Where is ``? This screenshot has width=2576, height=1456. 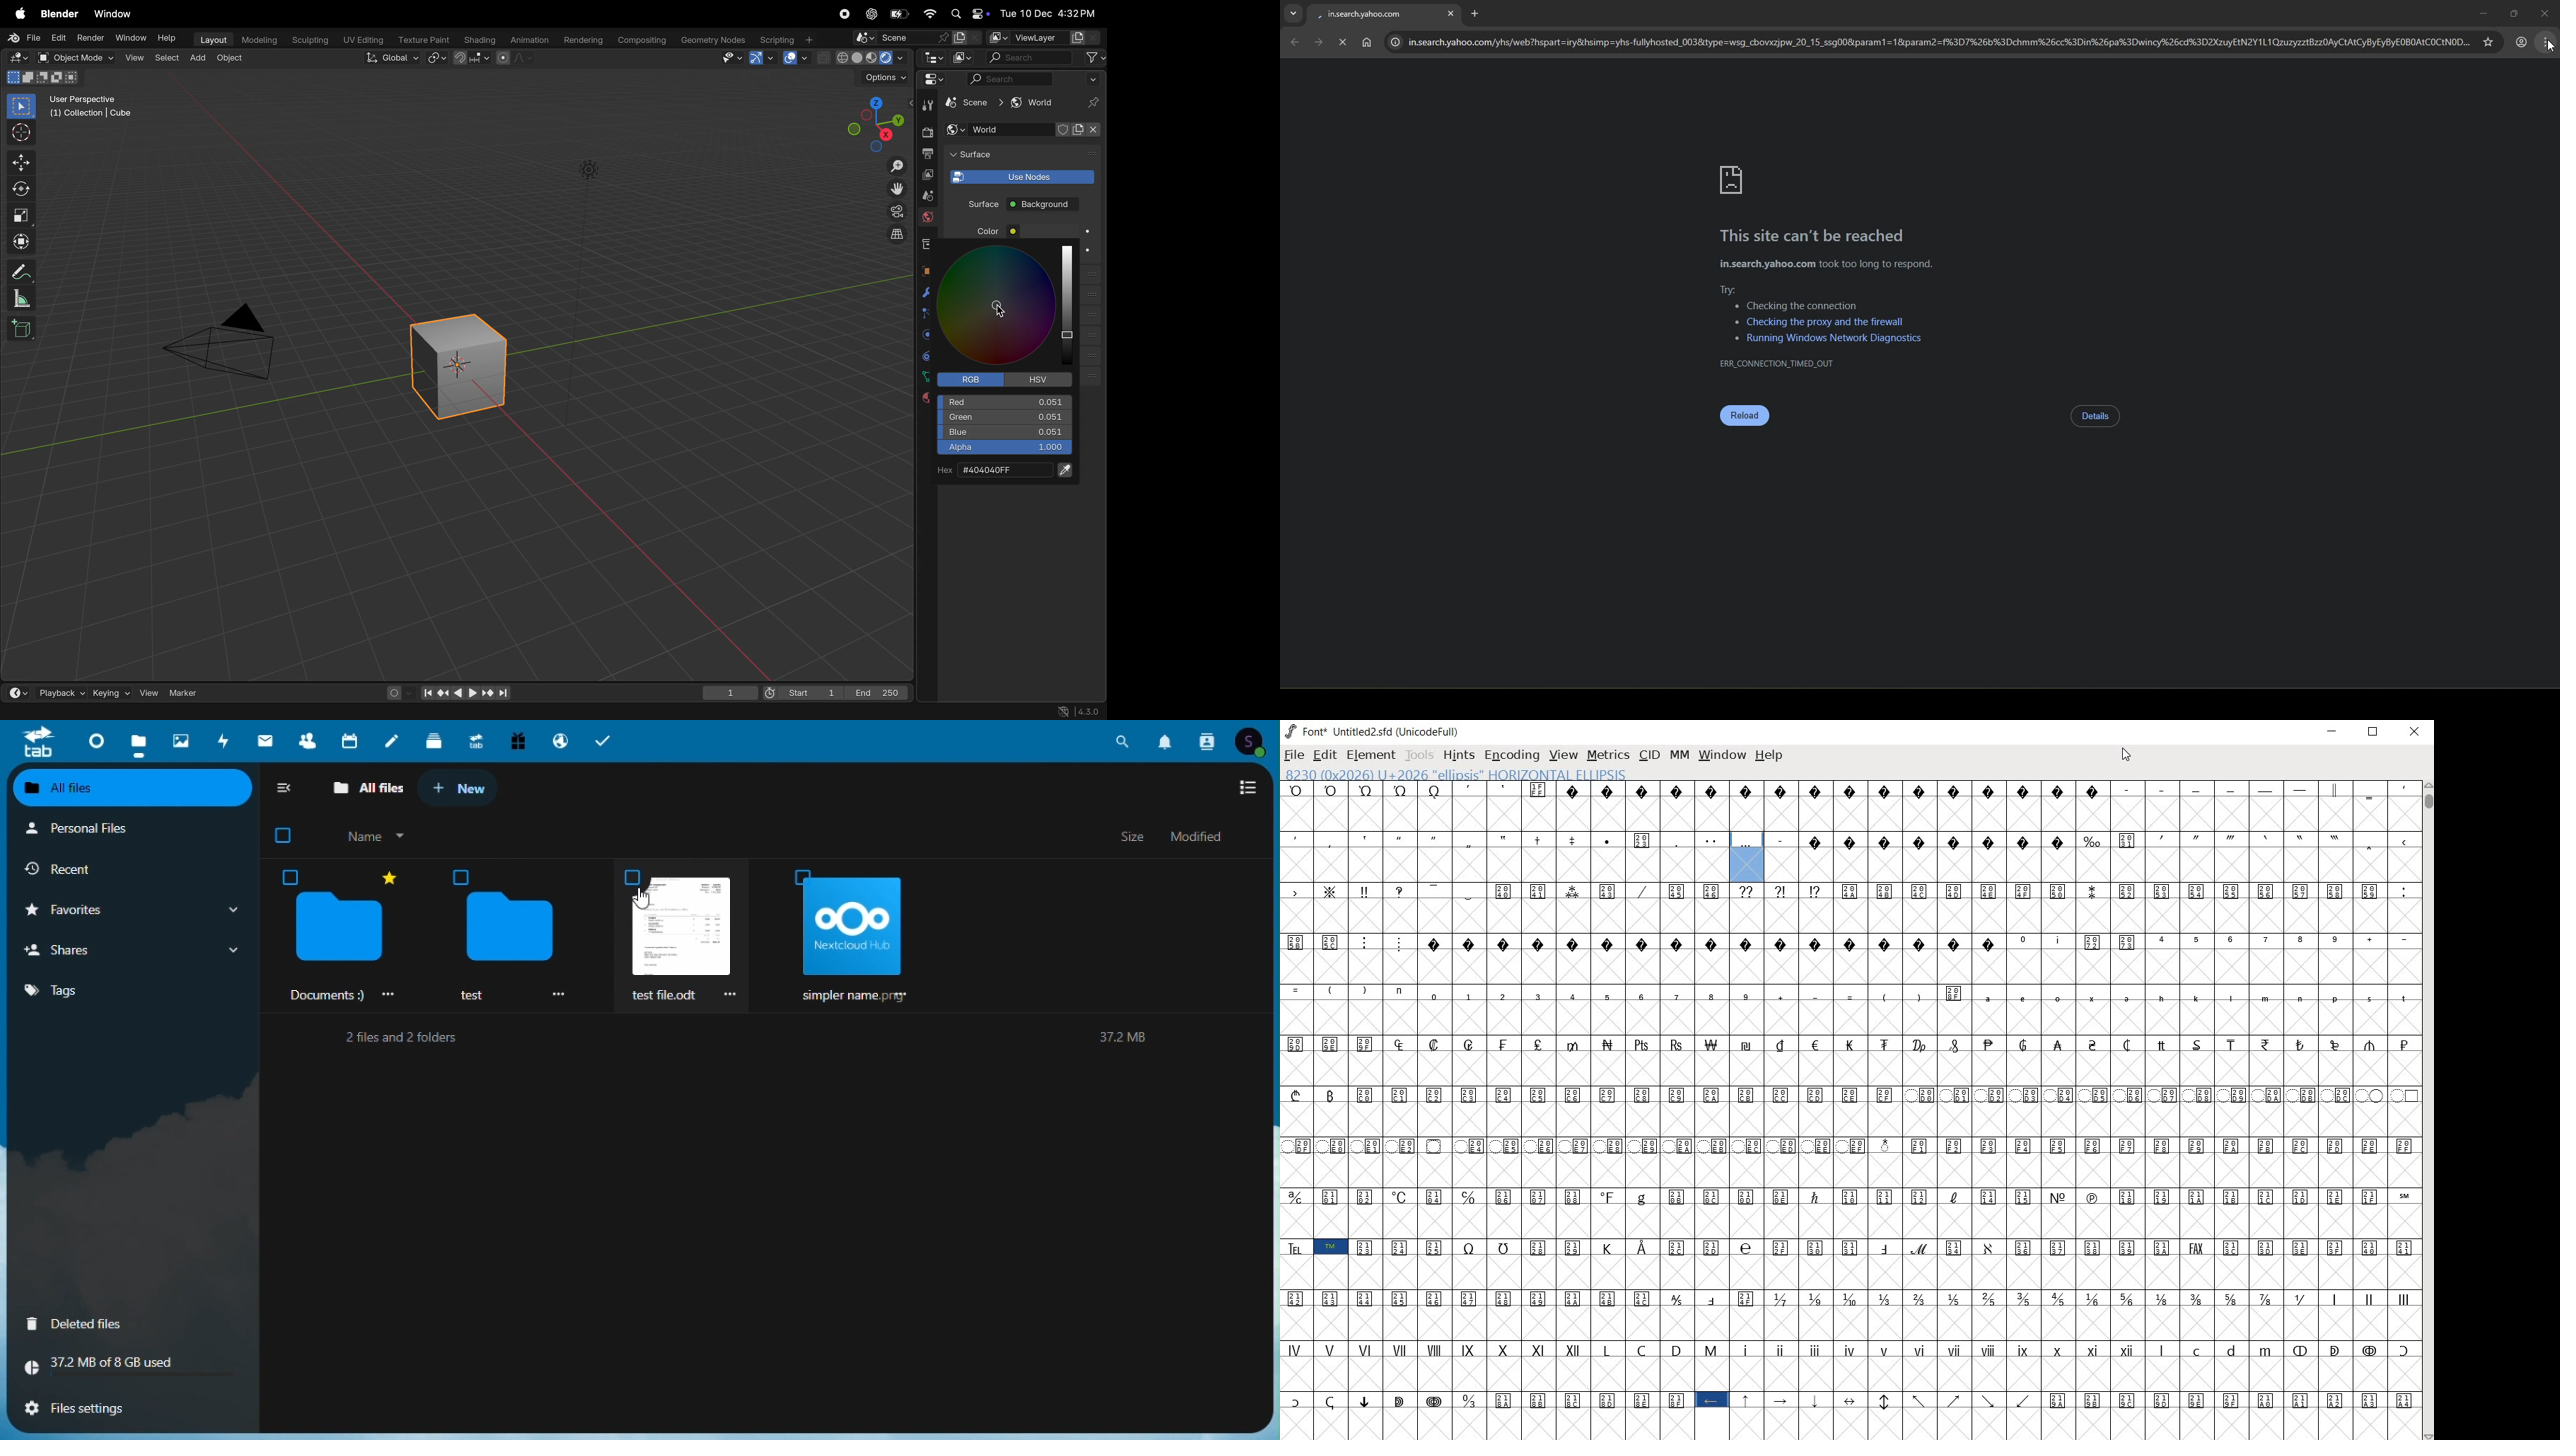  is located at coordinates (926, 154).